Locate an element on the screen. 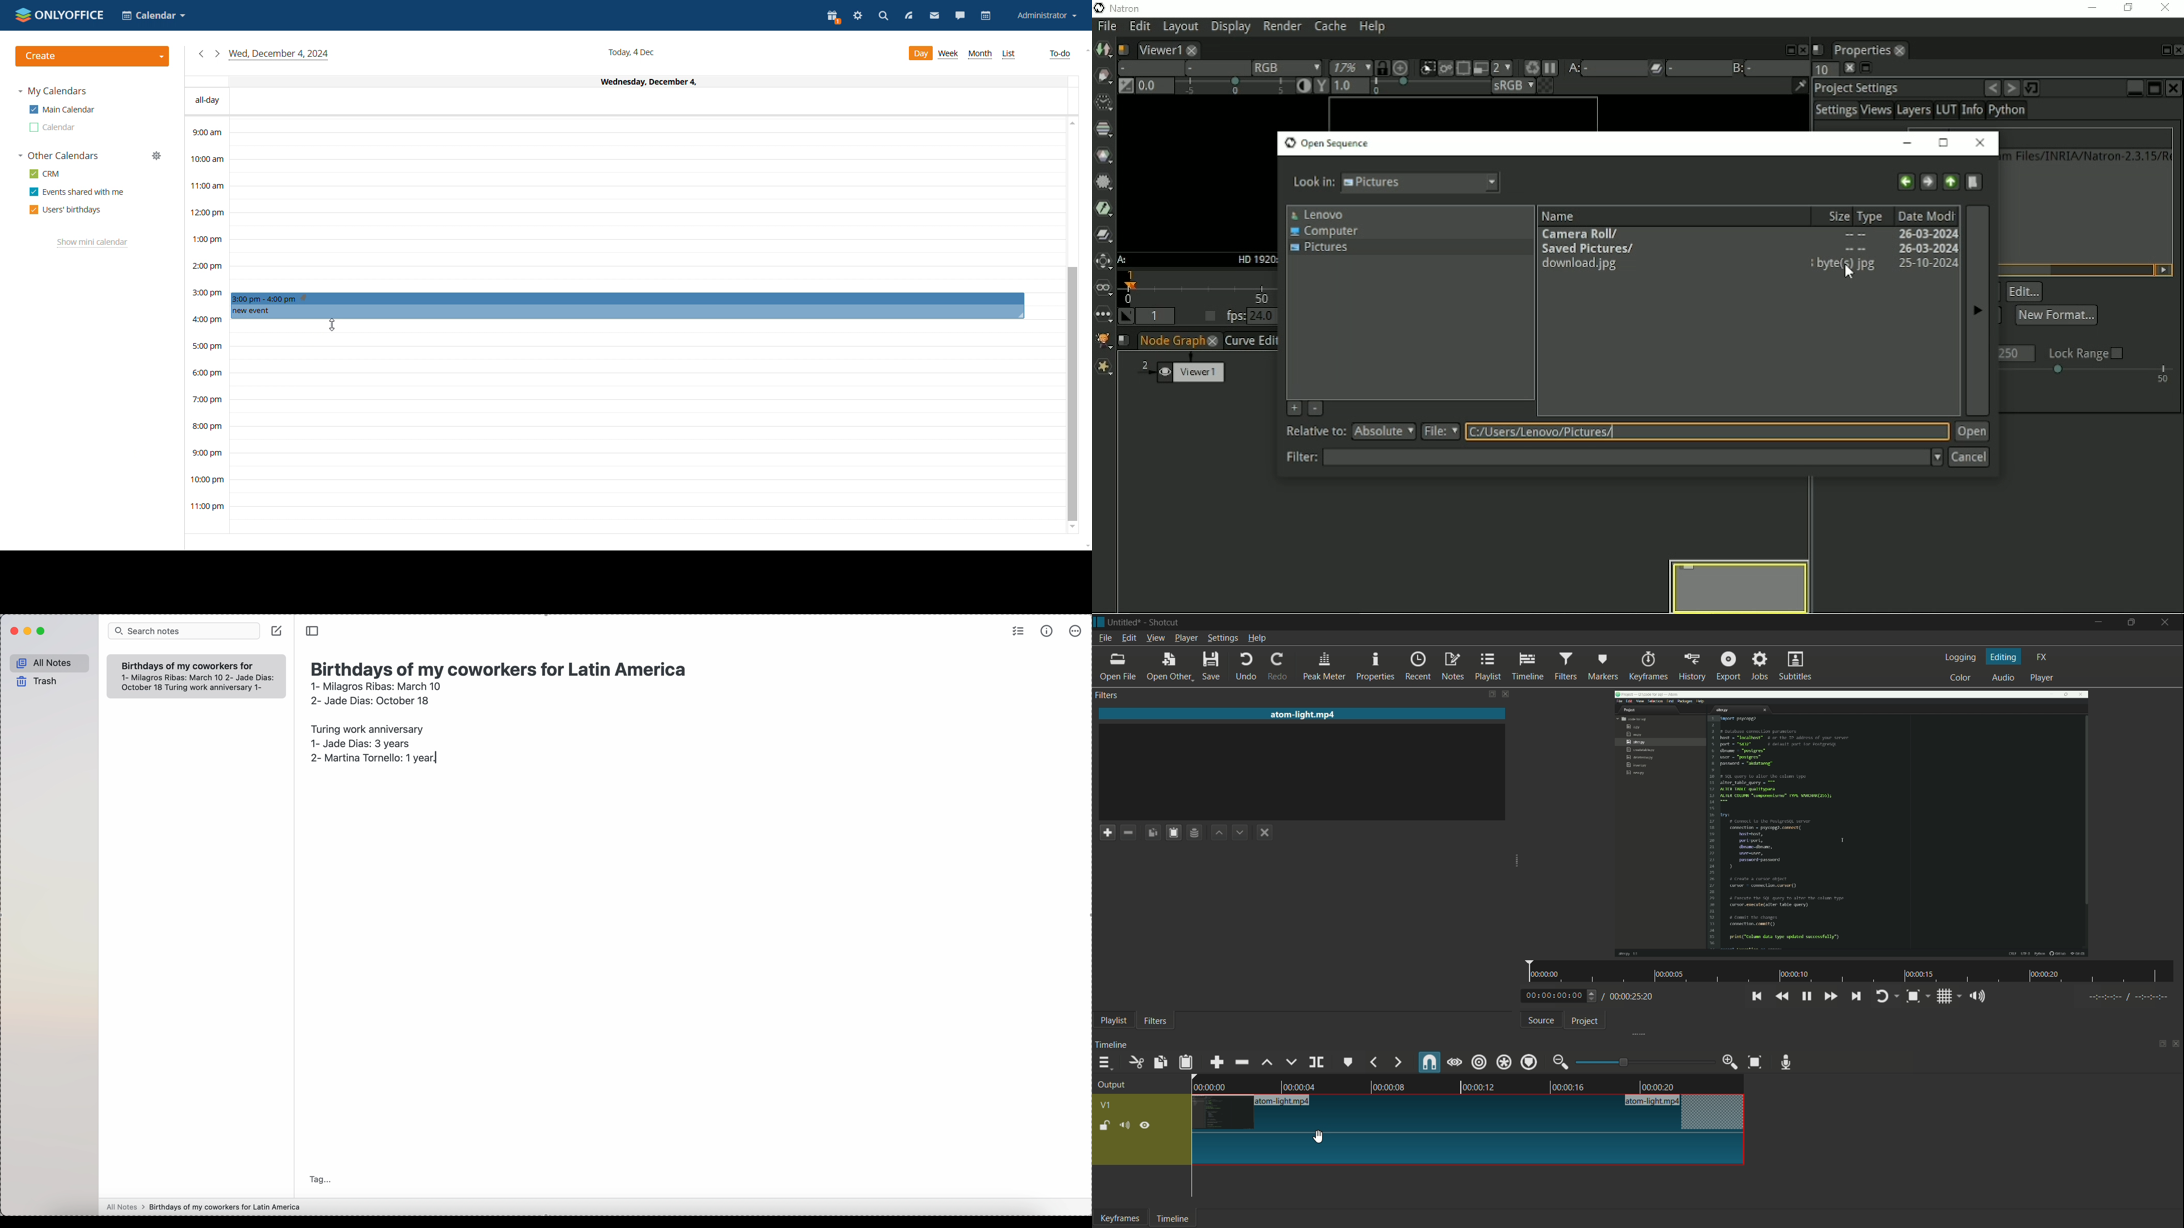 This screenshot has width=2184, height=1232. skip to the previous point is located at coordinates (1757, 997).